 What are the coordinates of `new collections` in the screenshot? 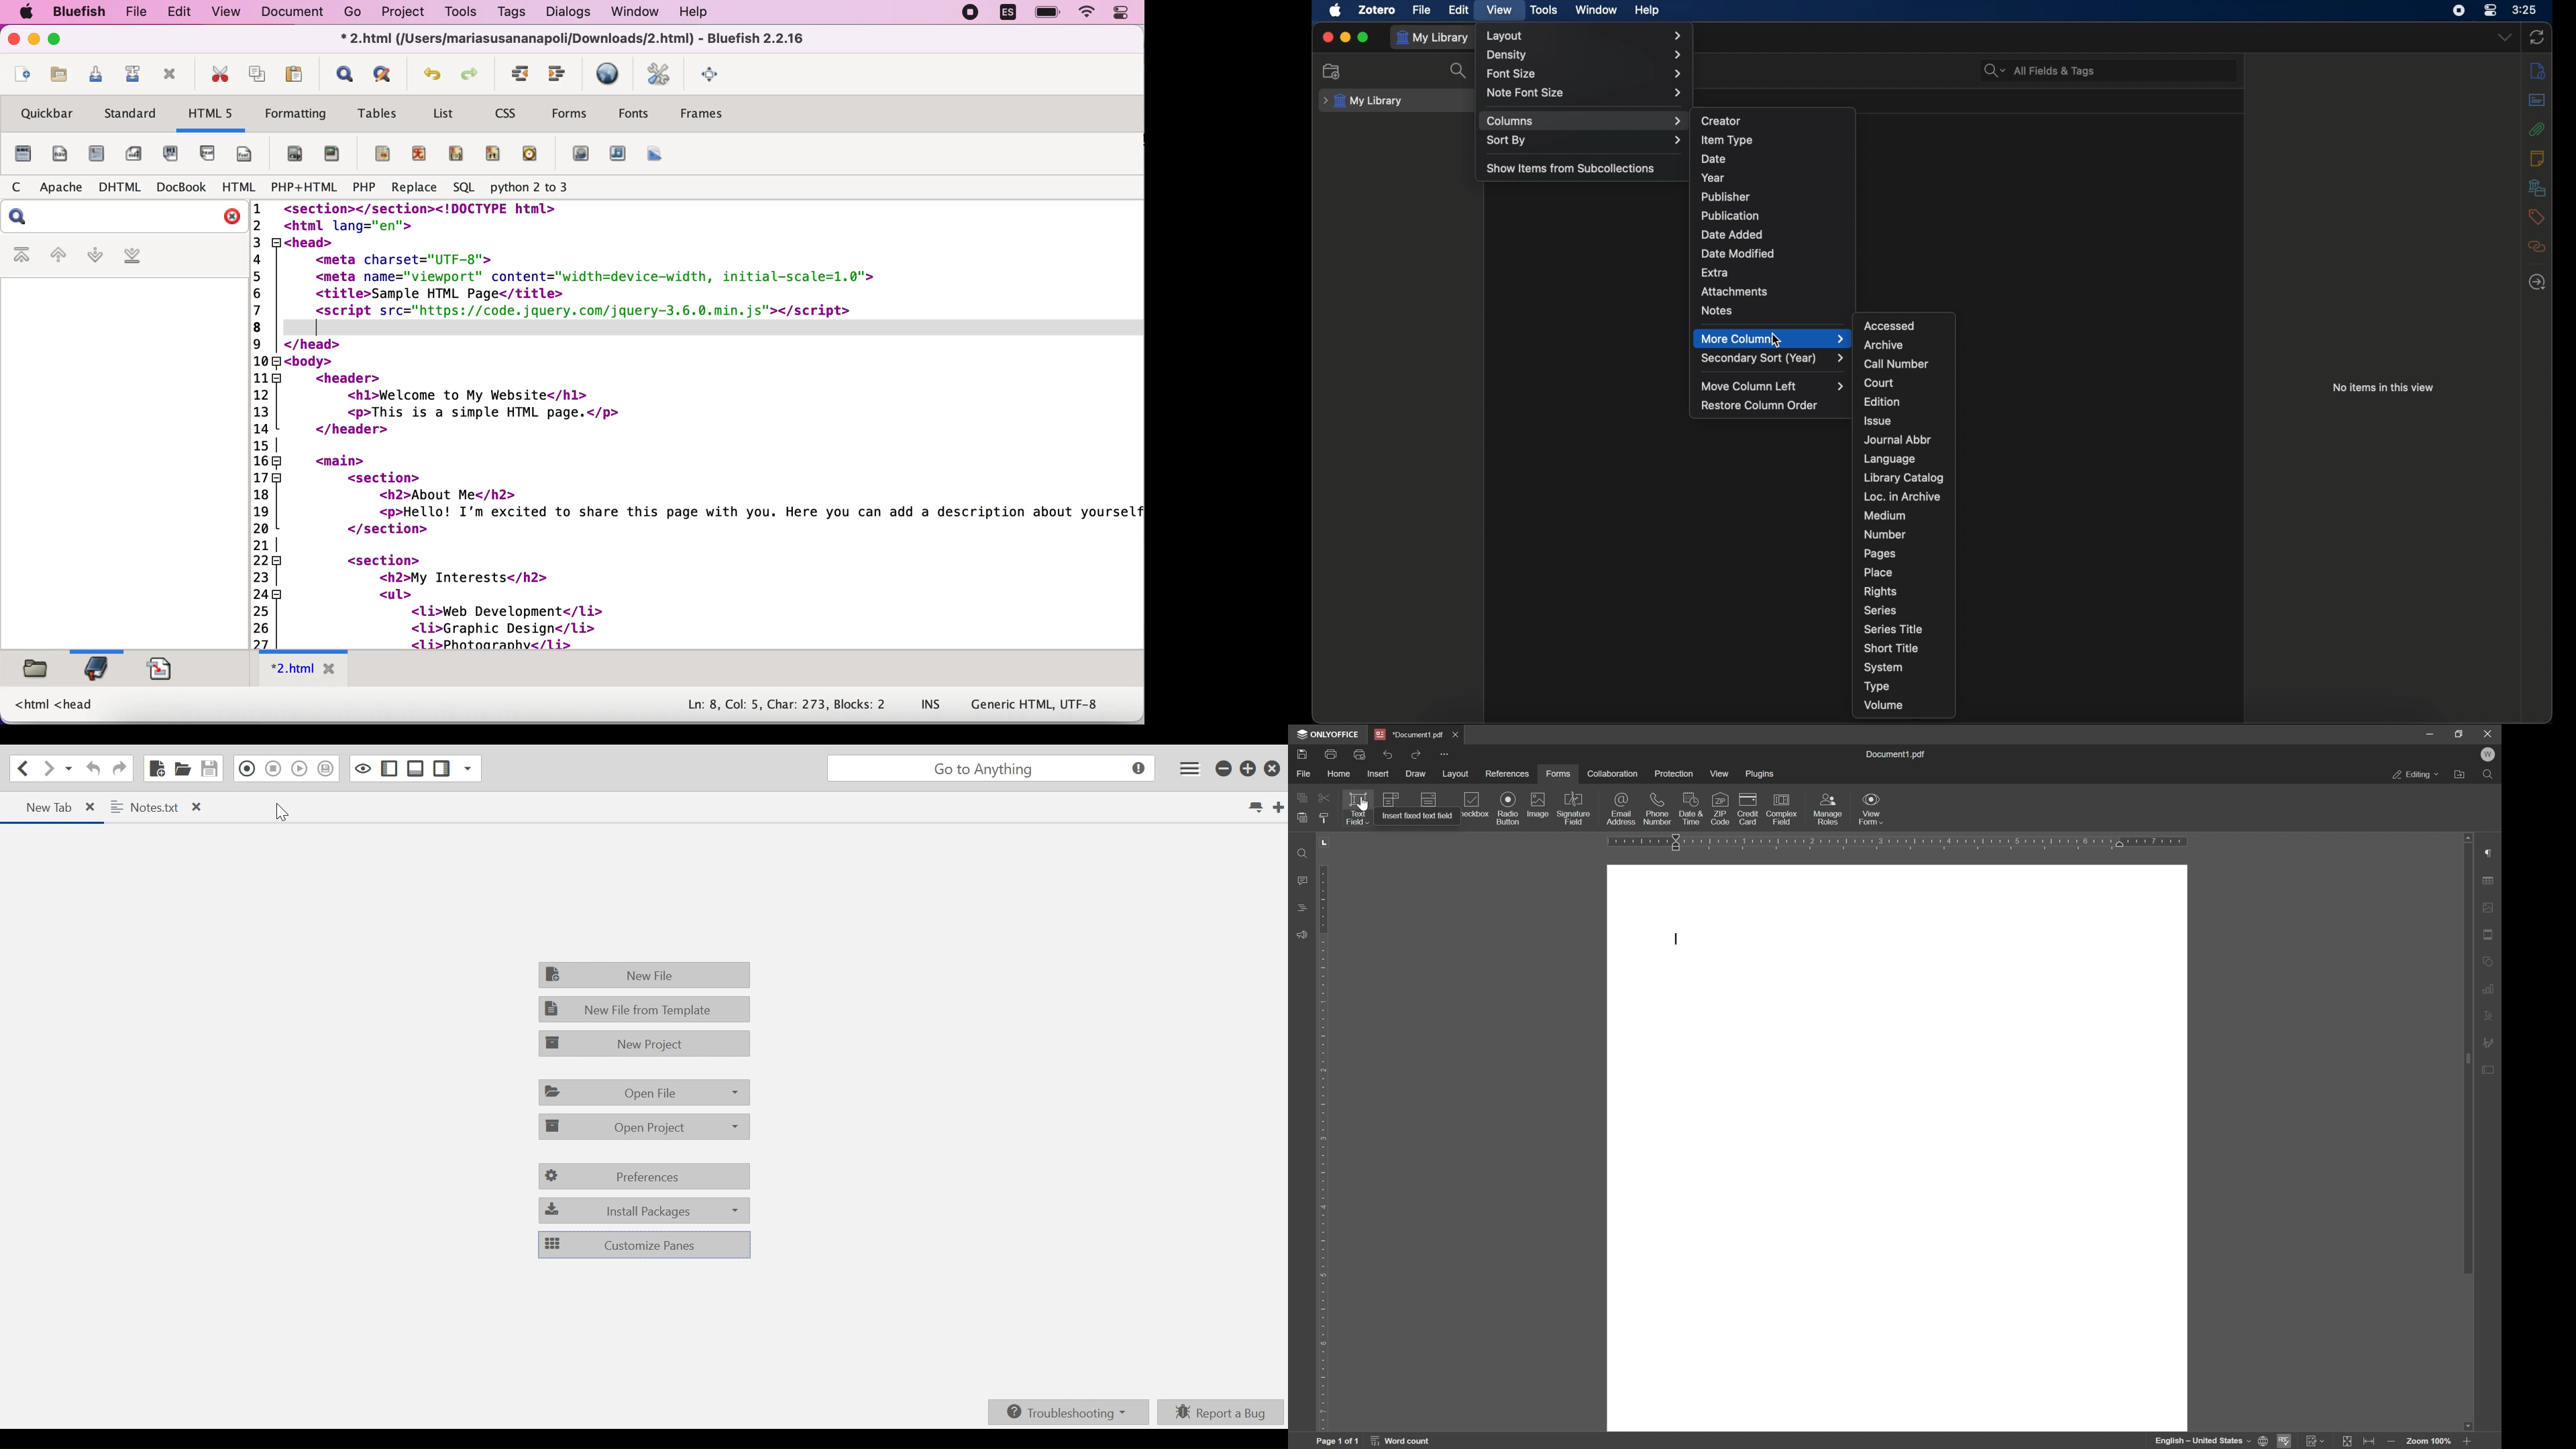 It's located at (1332, 71).